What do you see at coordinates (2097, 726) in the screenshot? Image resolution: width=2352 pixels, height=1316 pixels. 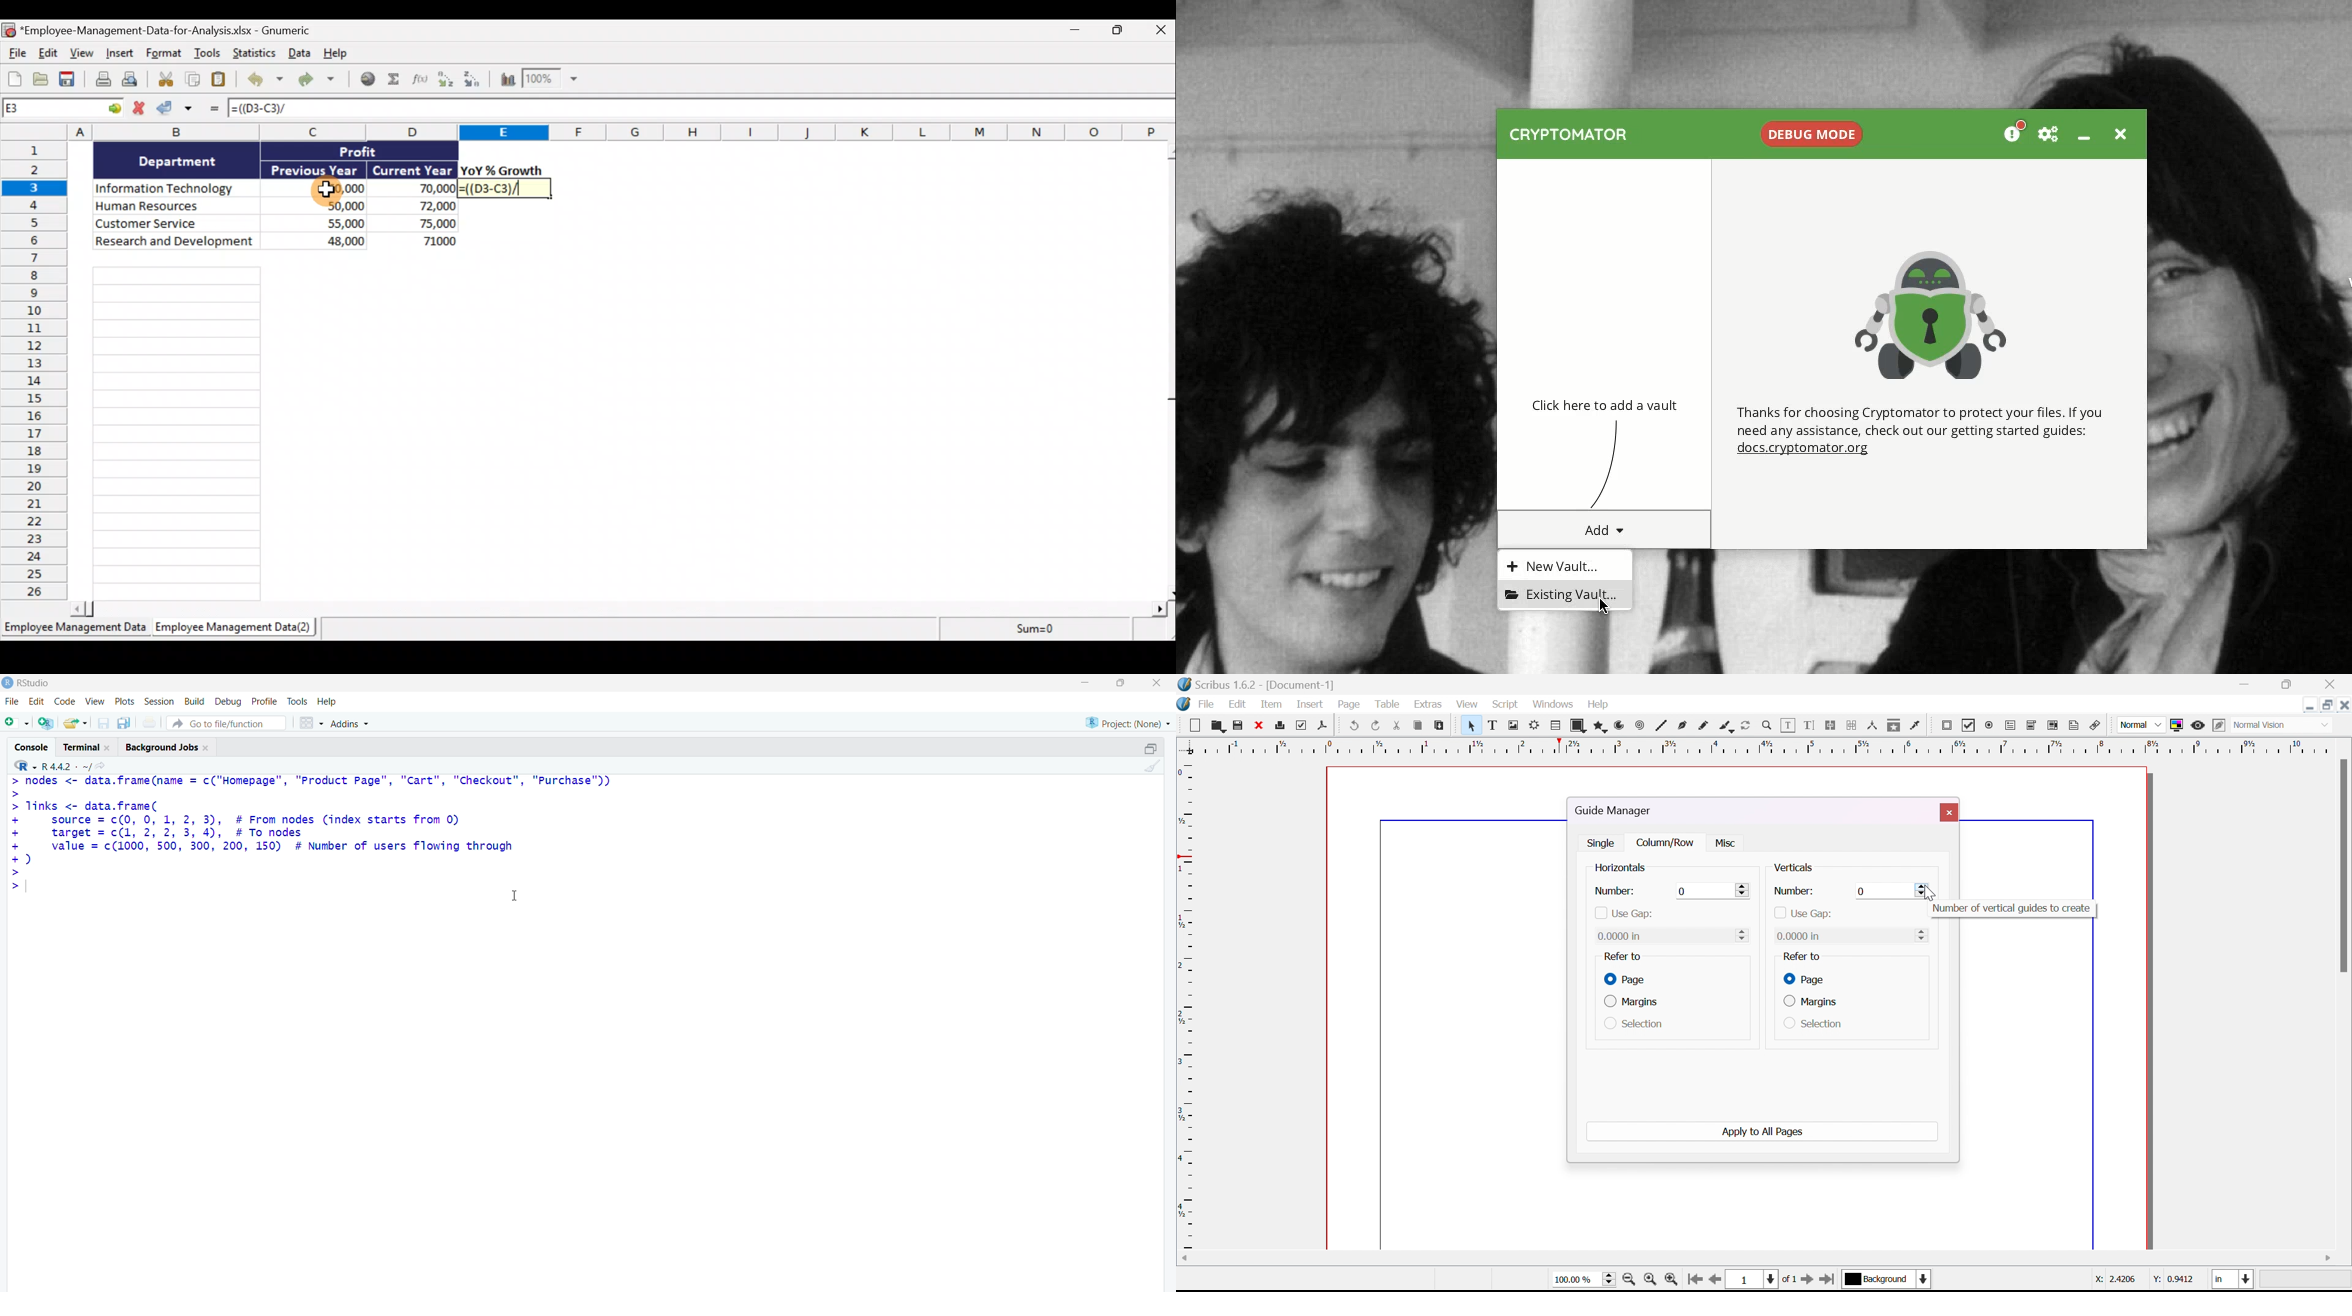 I see `link annotation` at bounding box center [2097, 726].